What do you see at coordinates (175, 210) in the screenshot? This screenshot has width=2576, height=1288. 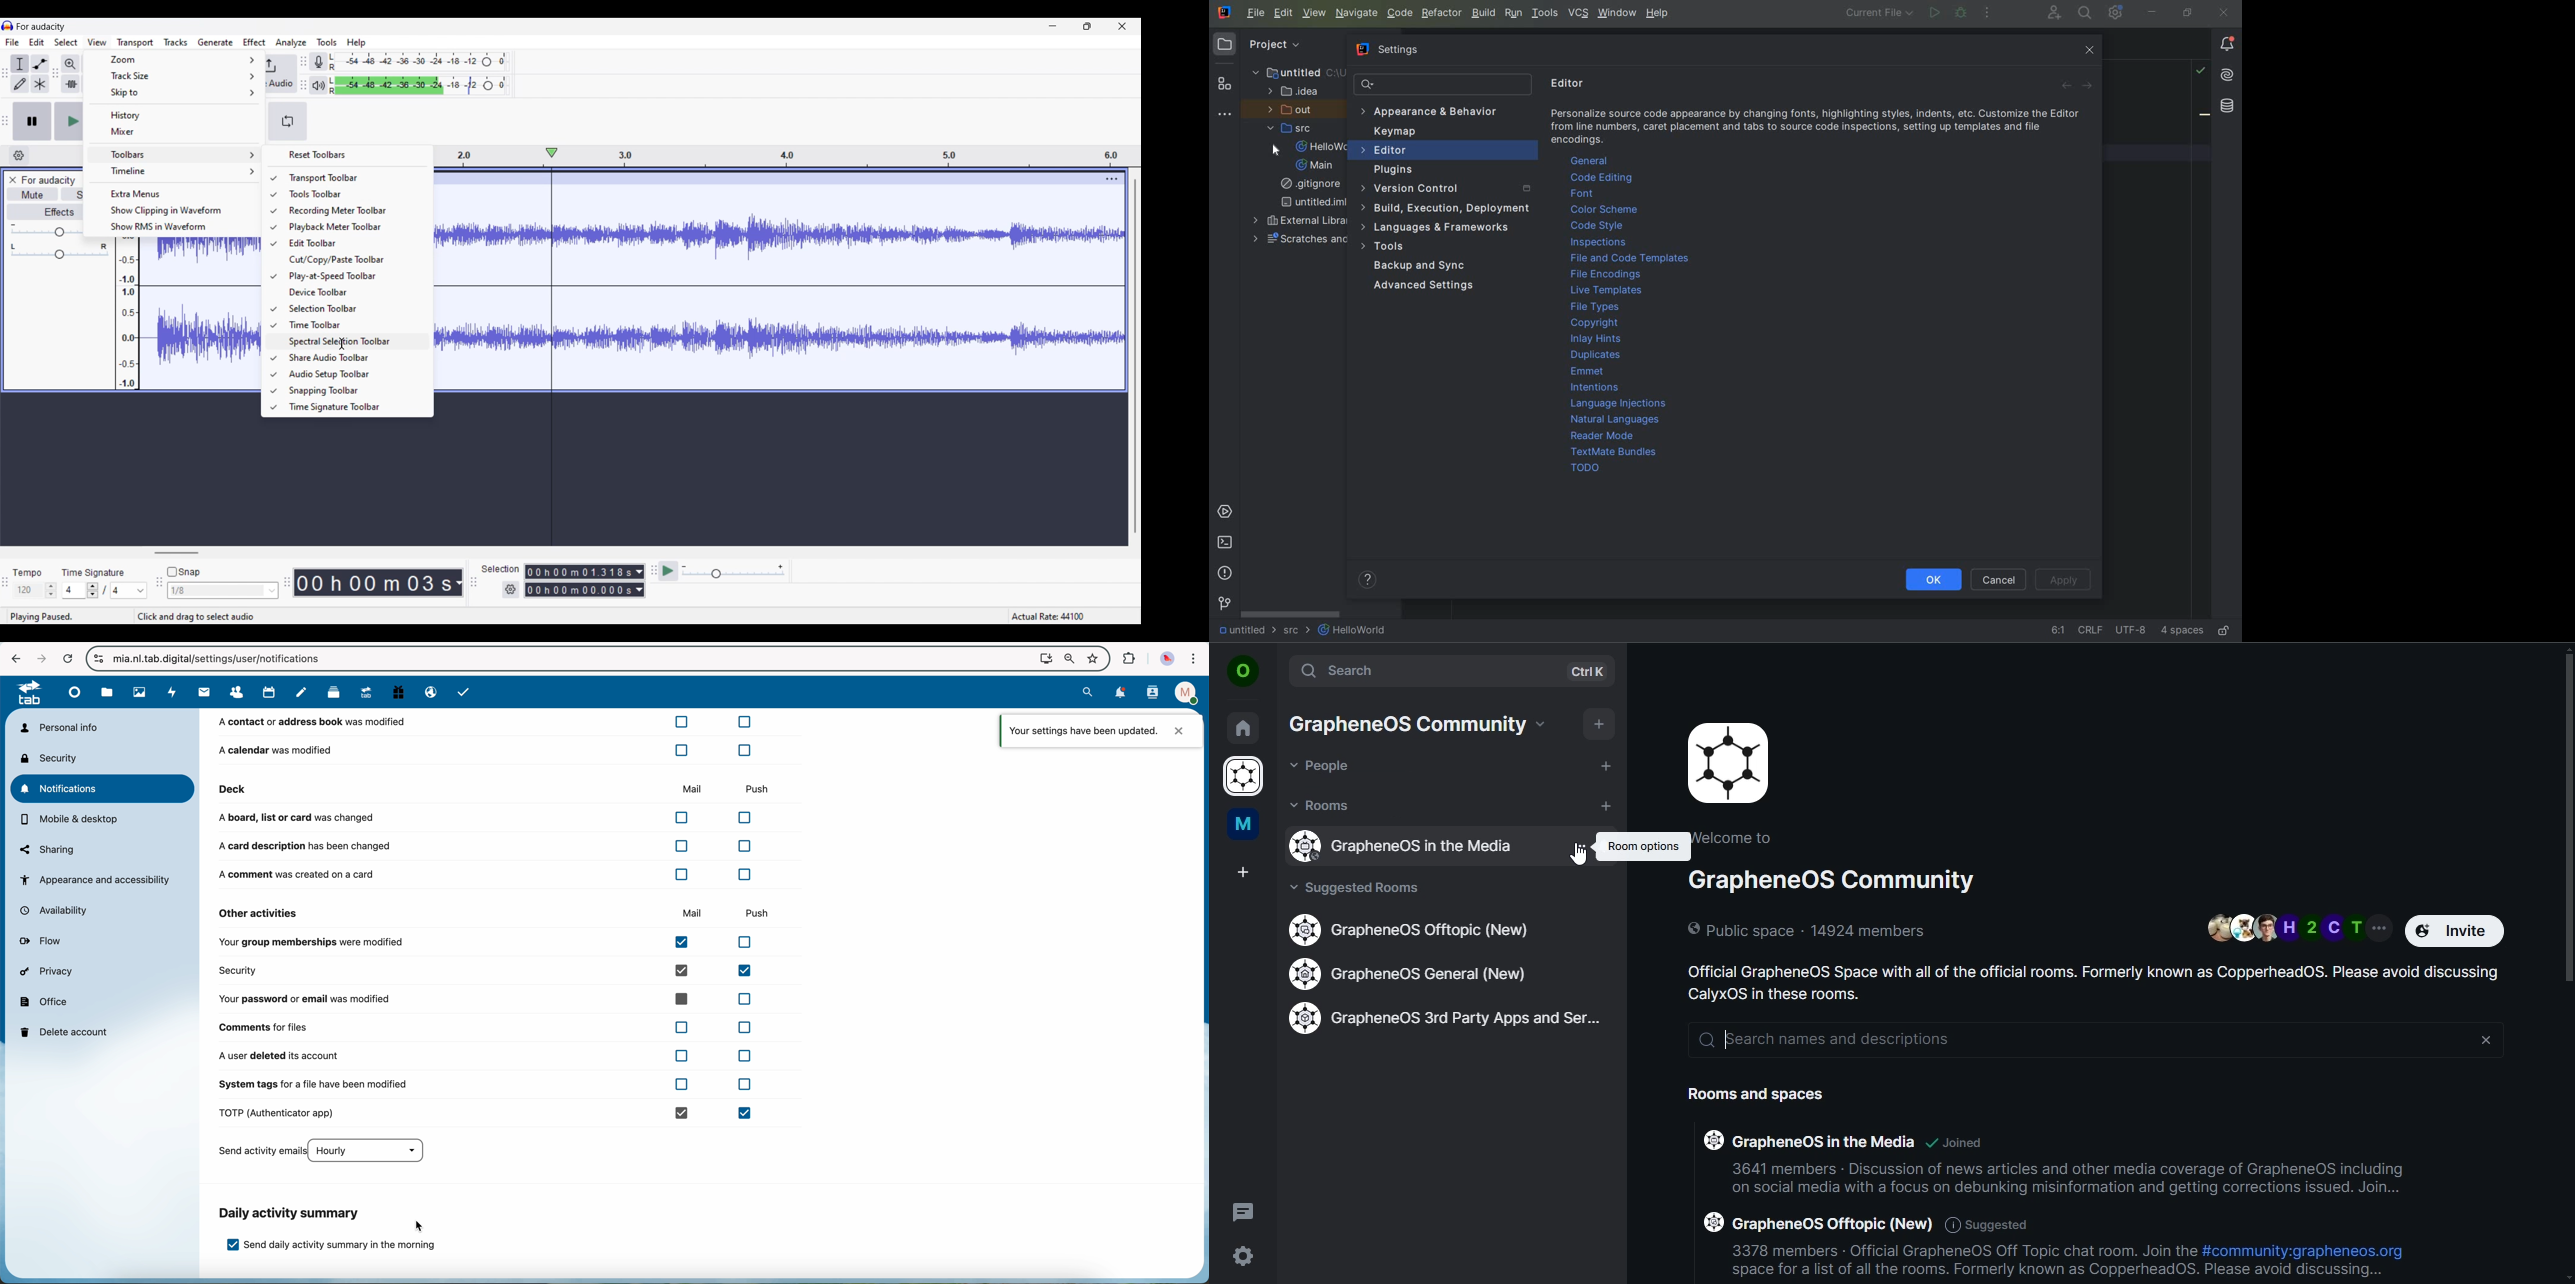 I see `Show clipping in waveform` at bounding box center [175, 210].